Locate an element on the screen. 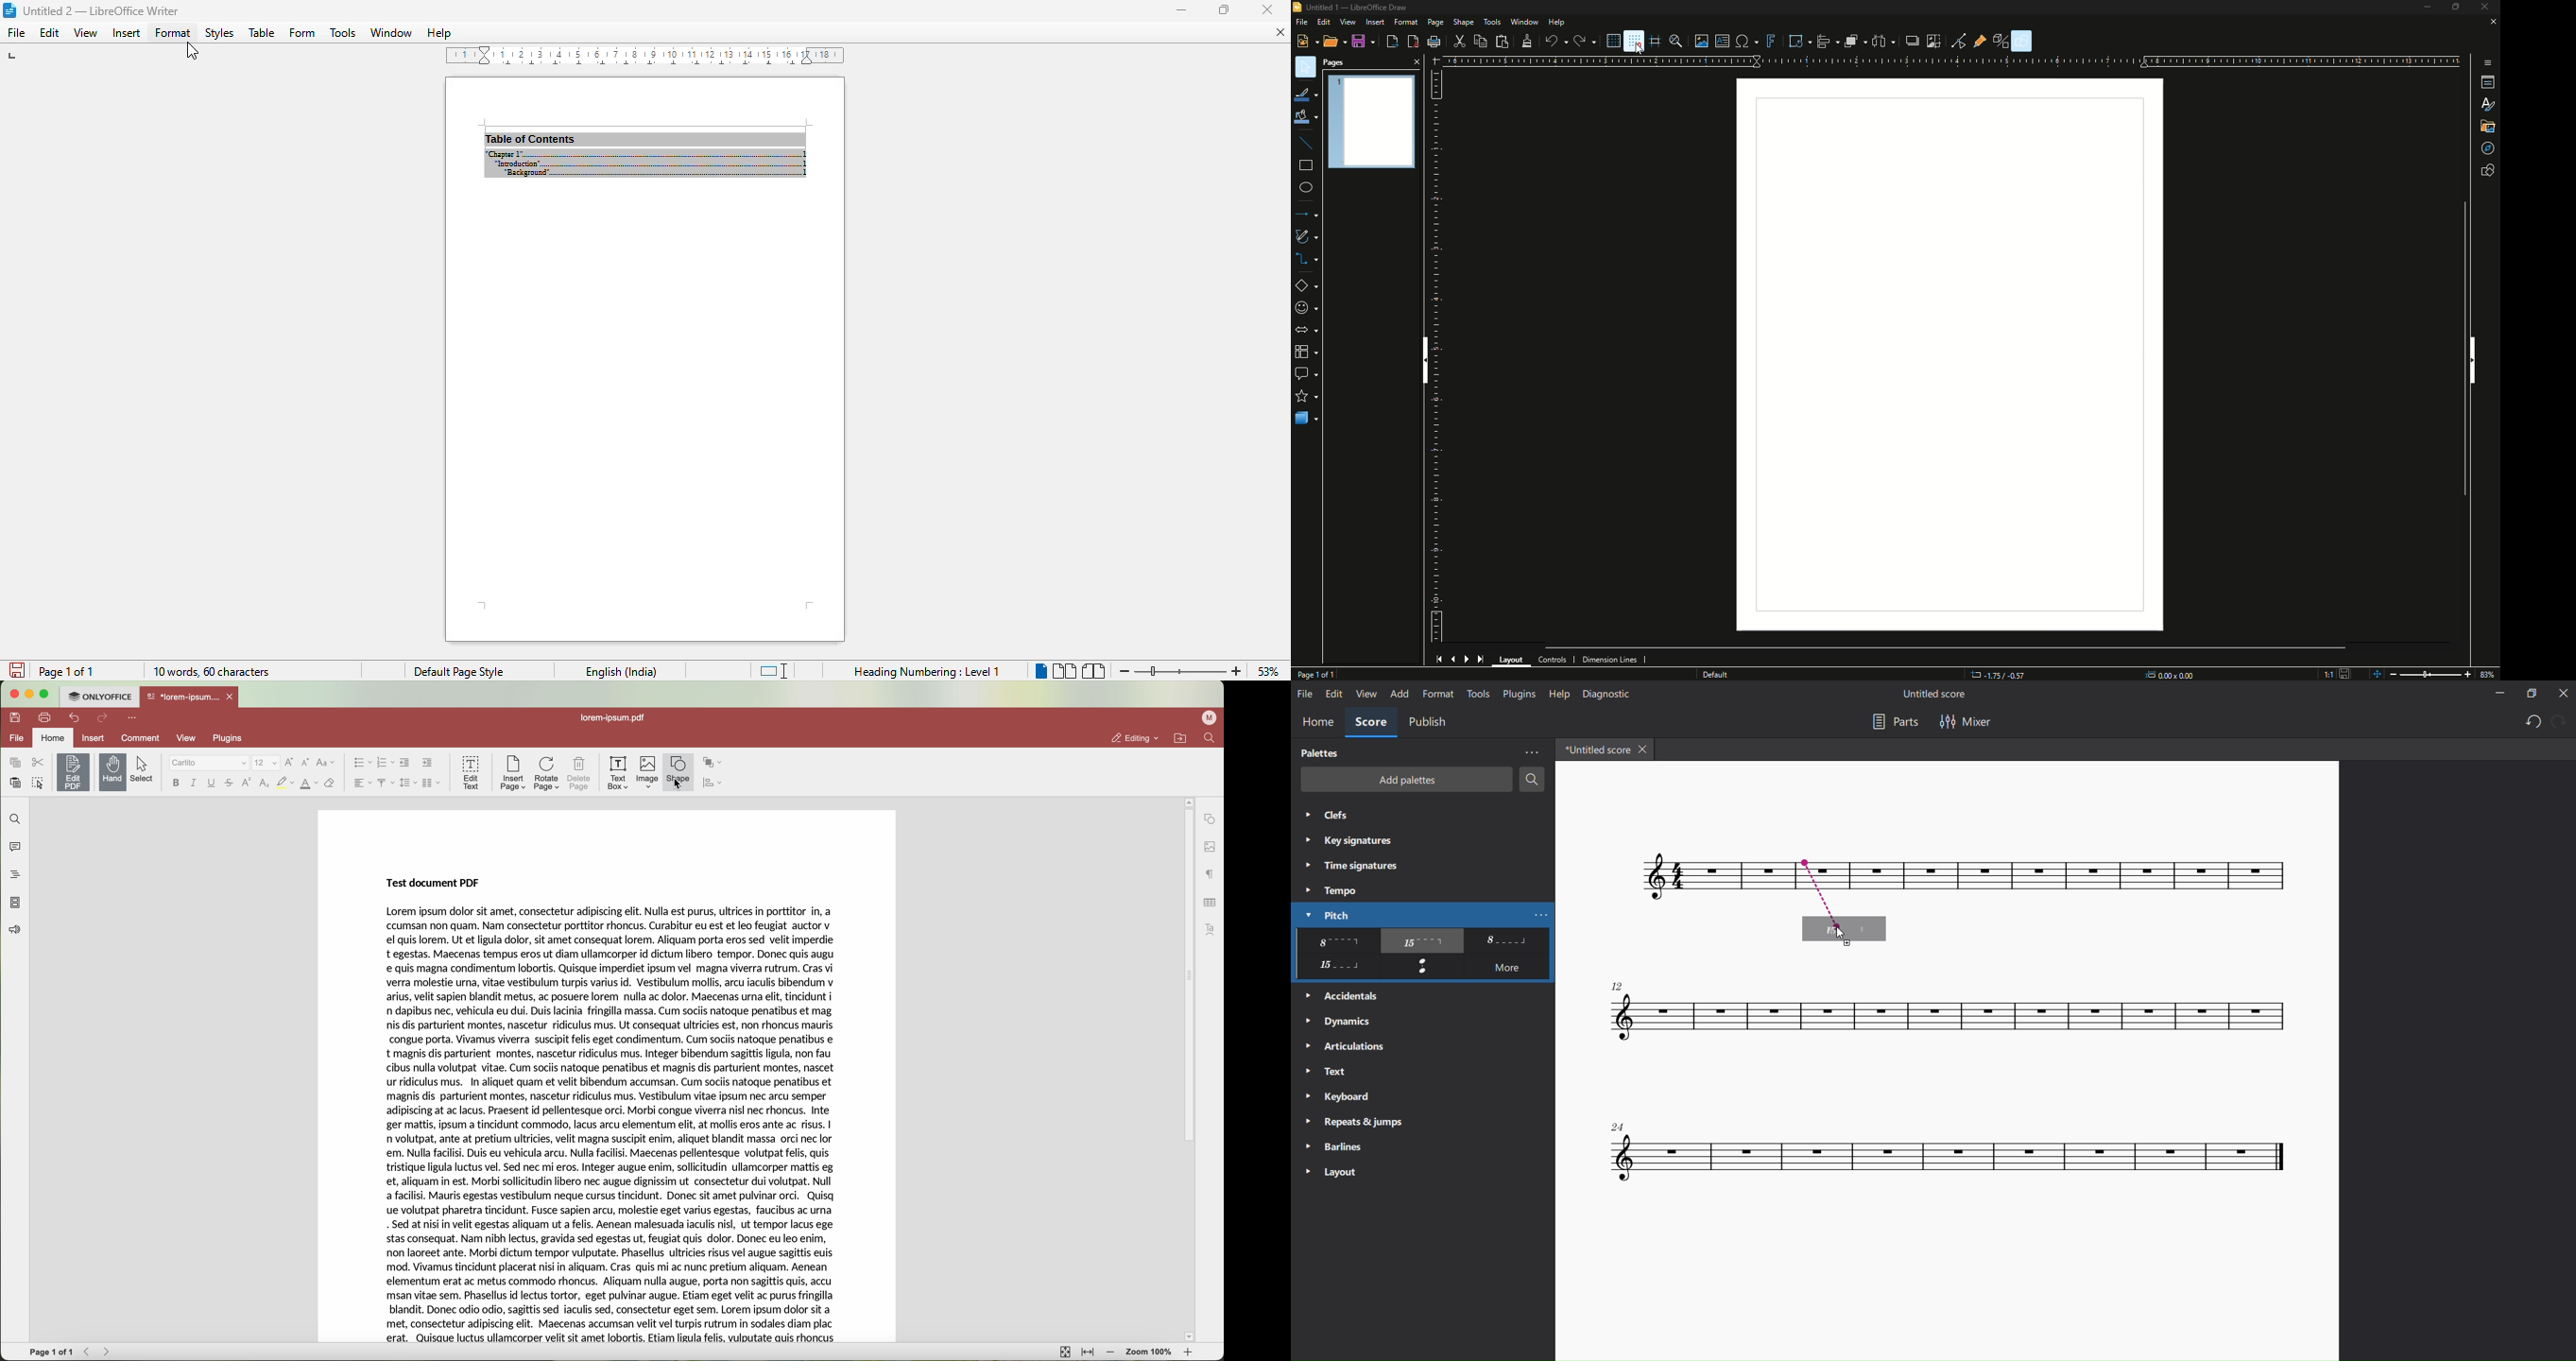  Block arrows is located at coordinates (1312, 330).